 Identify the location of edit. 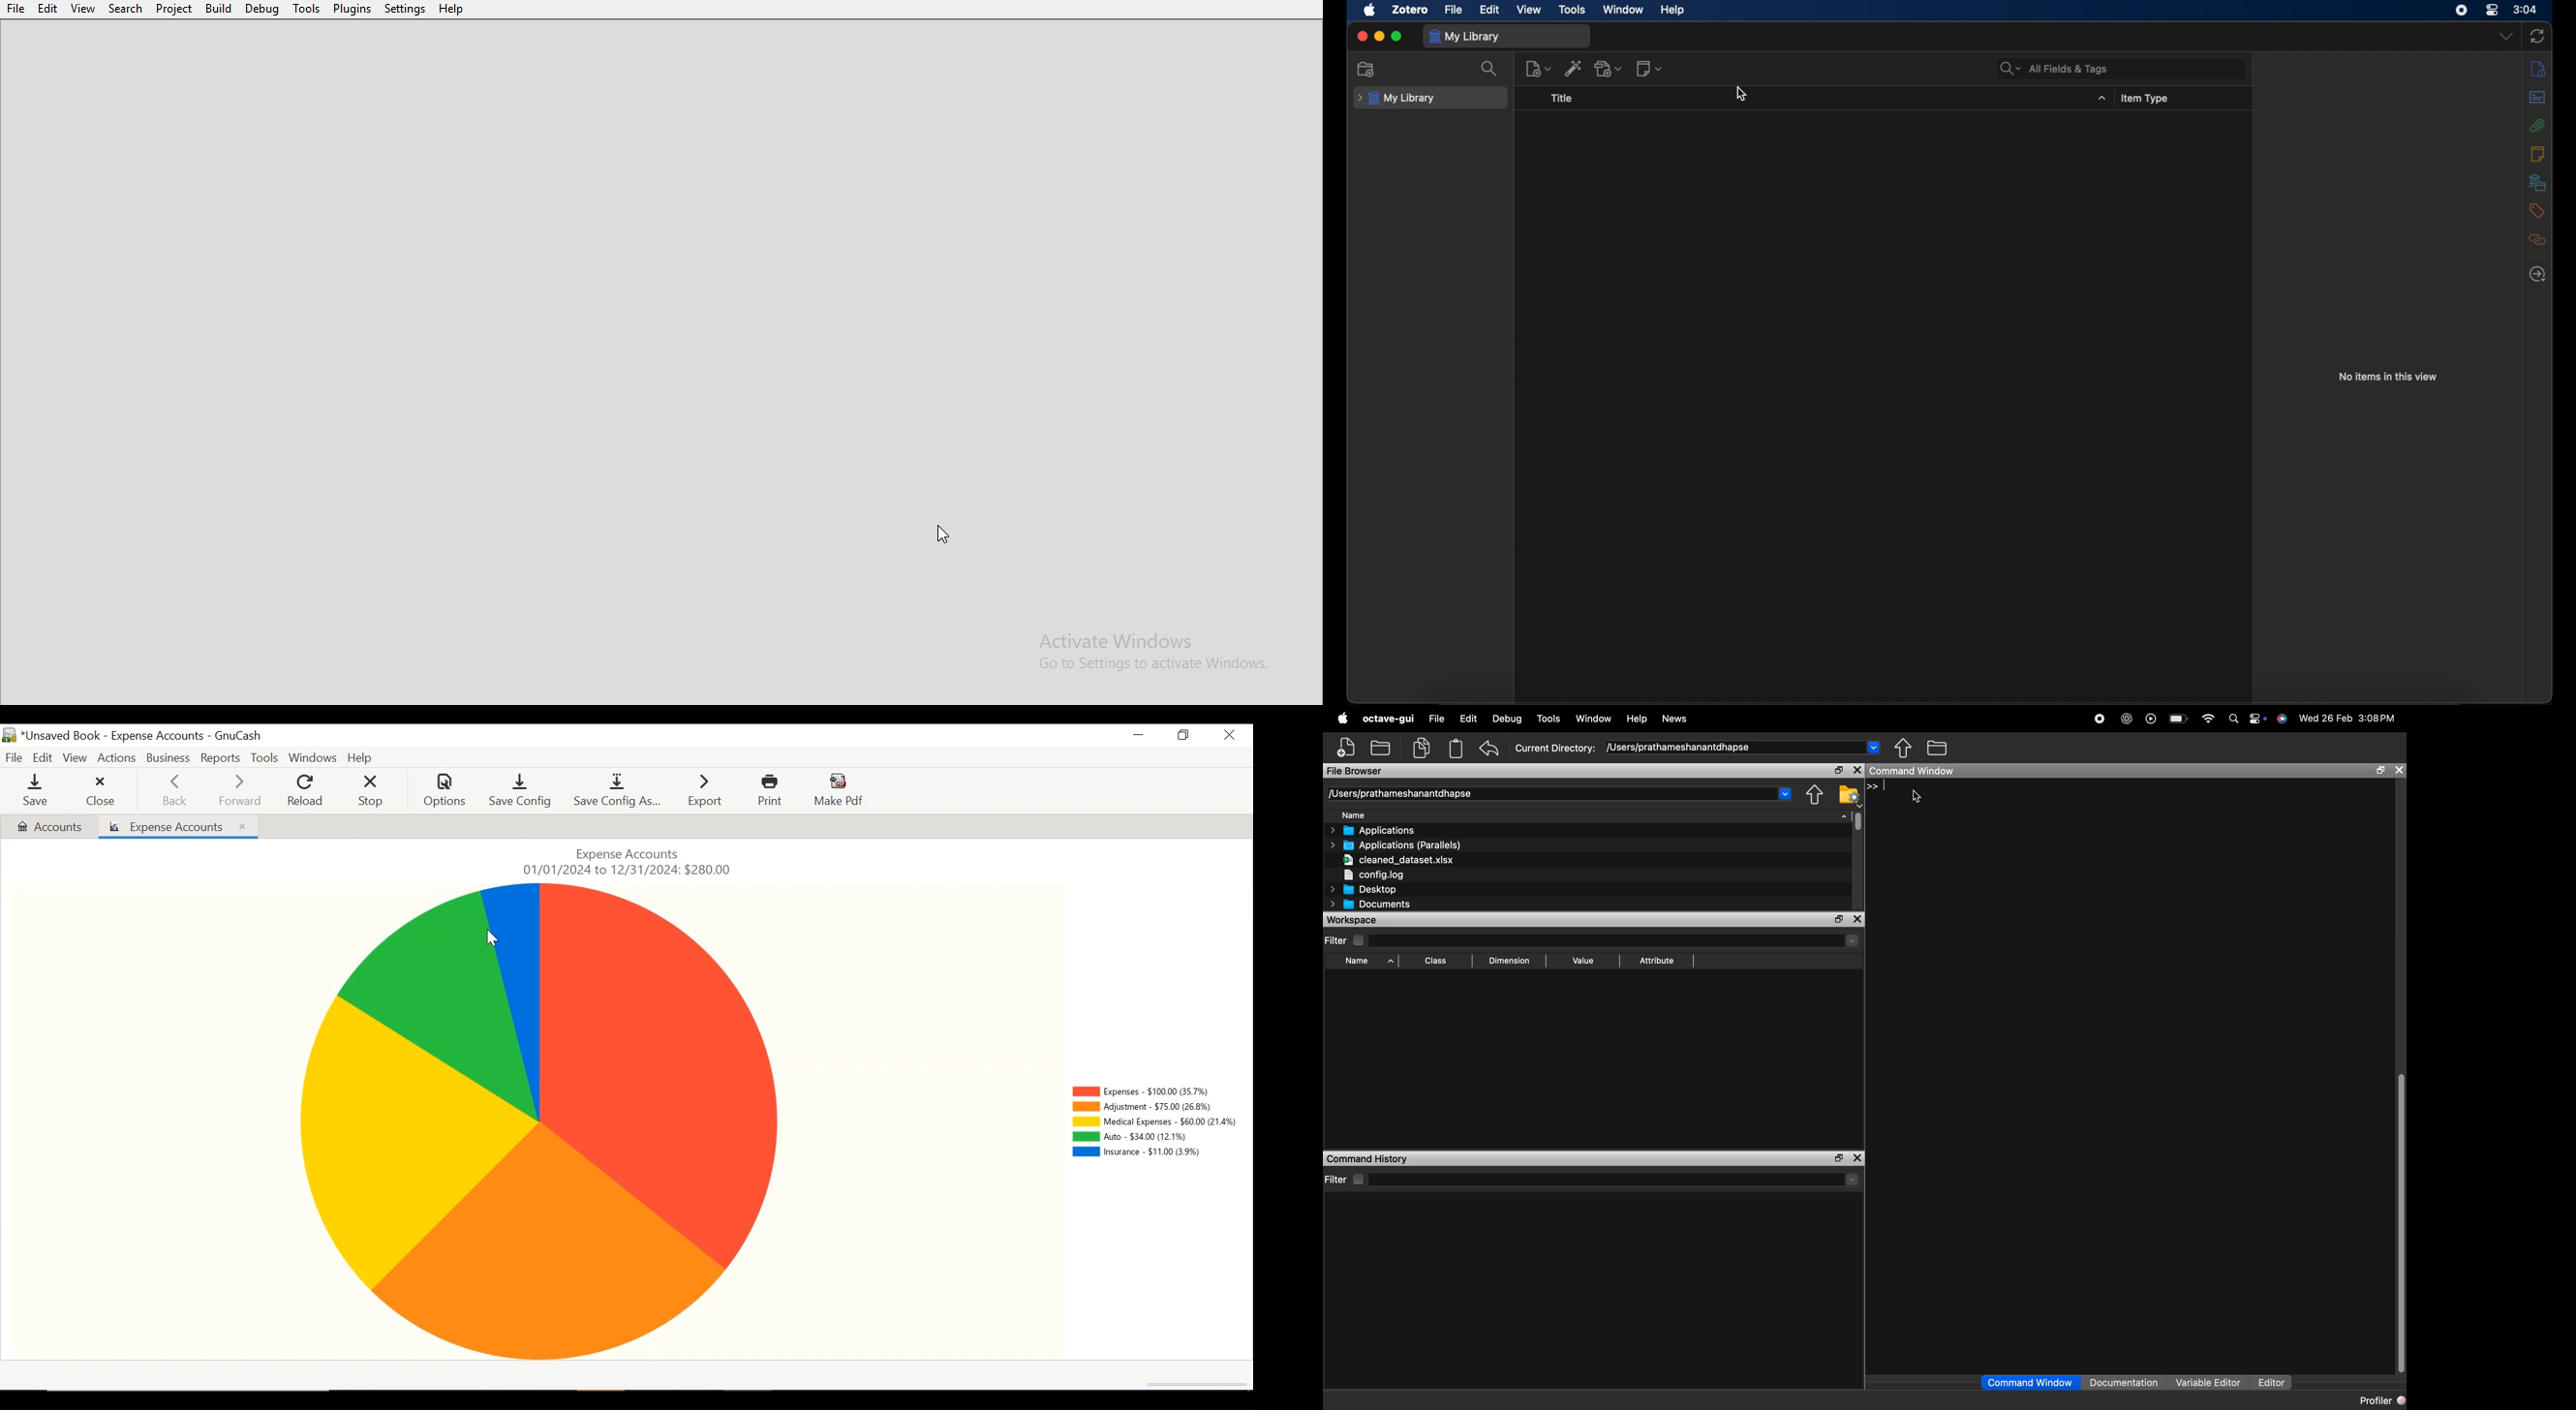
(1491, 8).